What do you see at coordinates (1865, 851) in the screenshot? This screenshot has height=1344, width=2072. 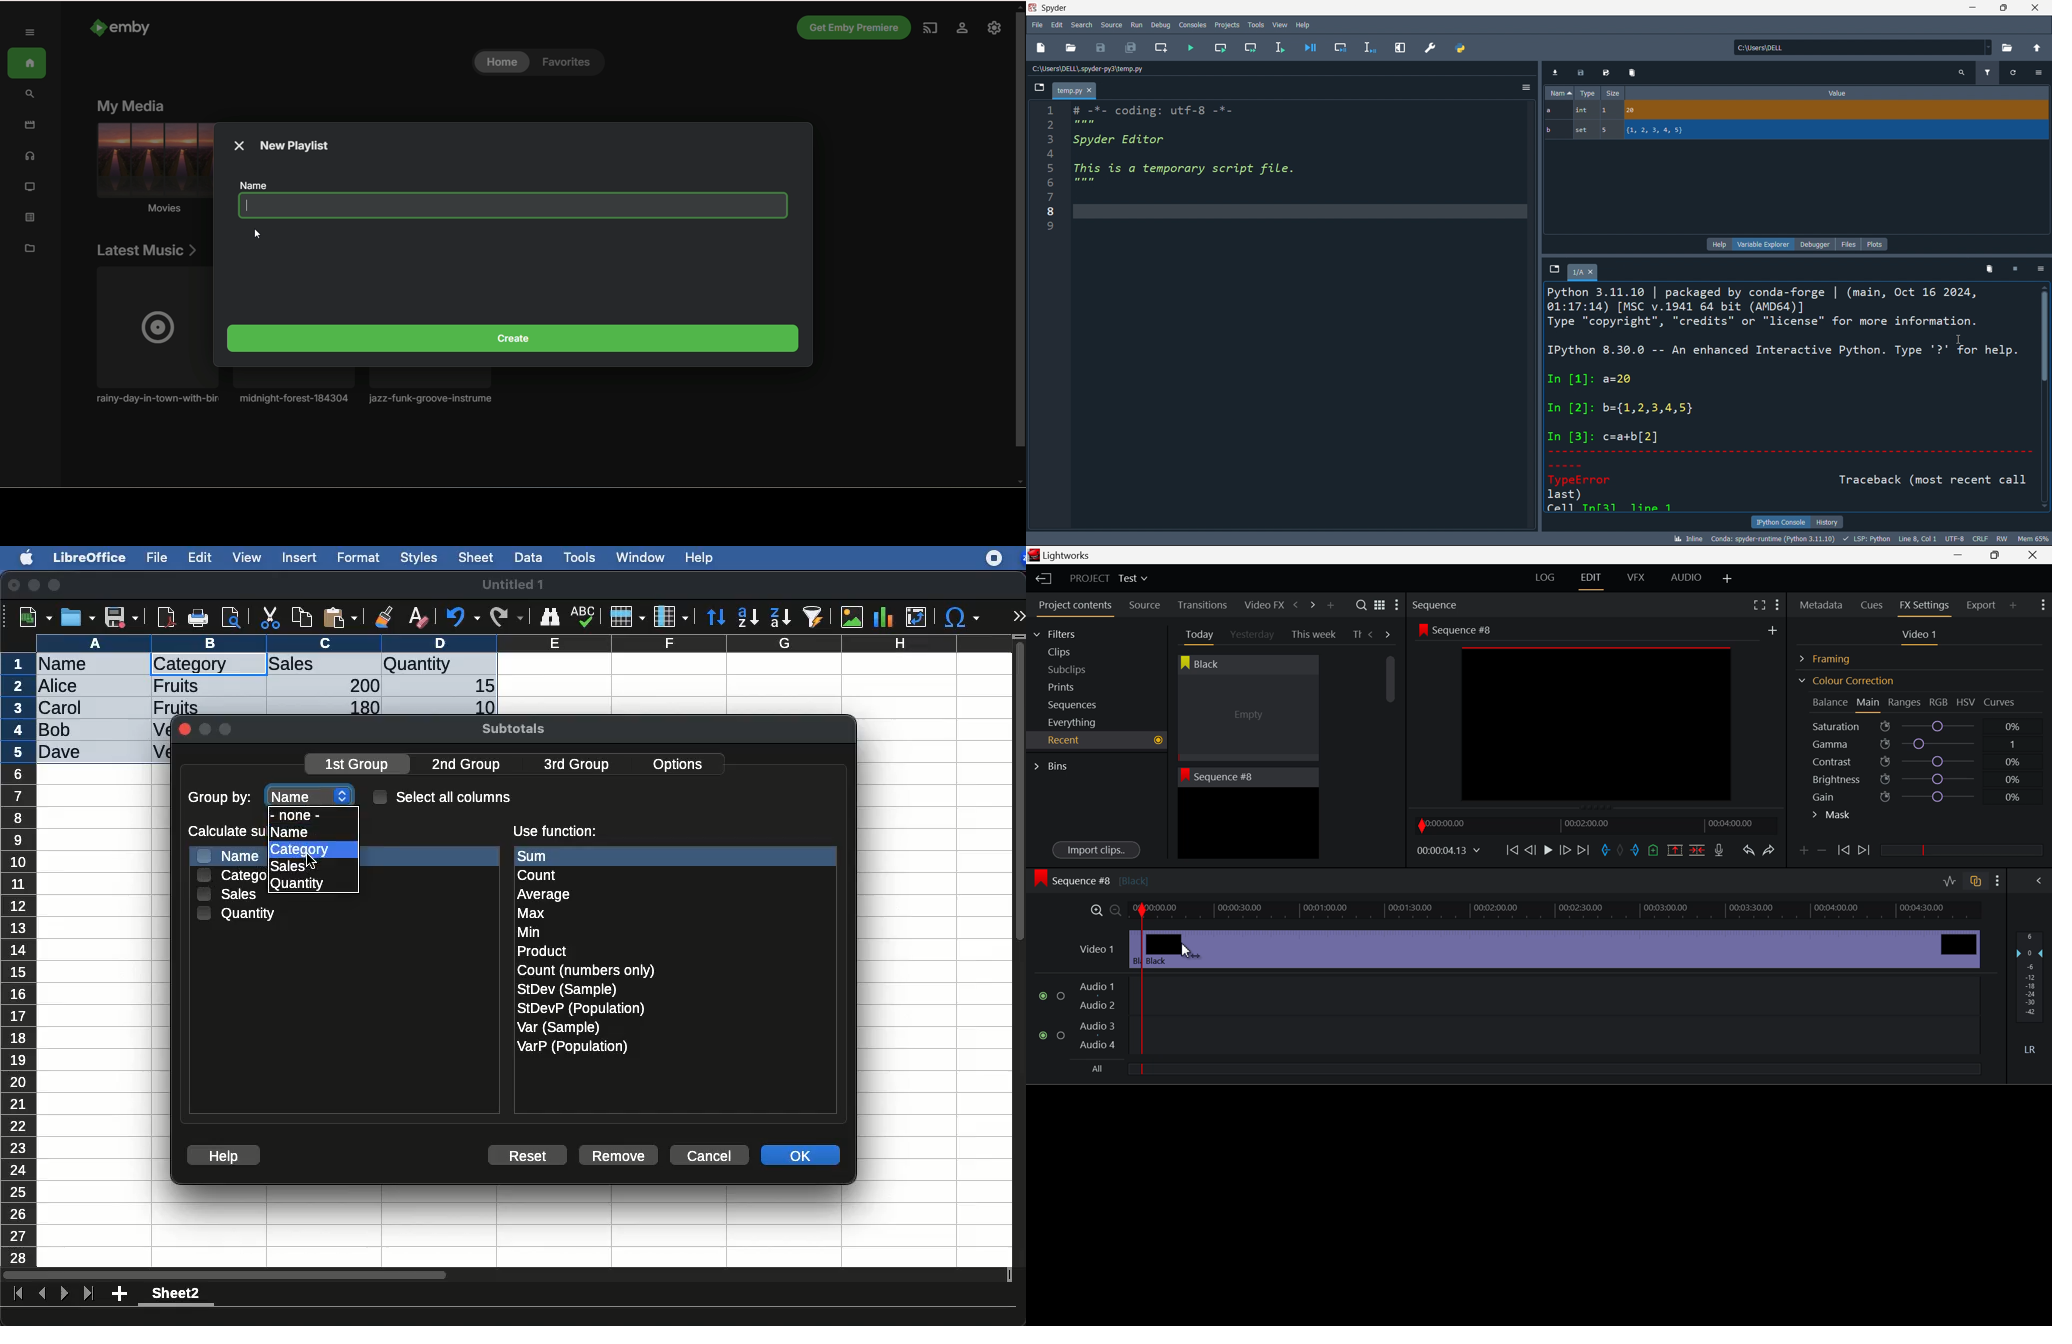 I see `Next keyframe` at bounding box center [1865, 851].